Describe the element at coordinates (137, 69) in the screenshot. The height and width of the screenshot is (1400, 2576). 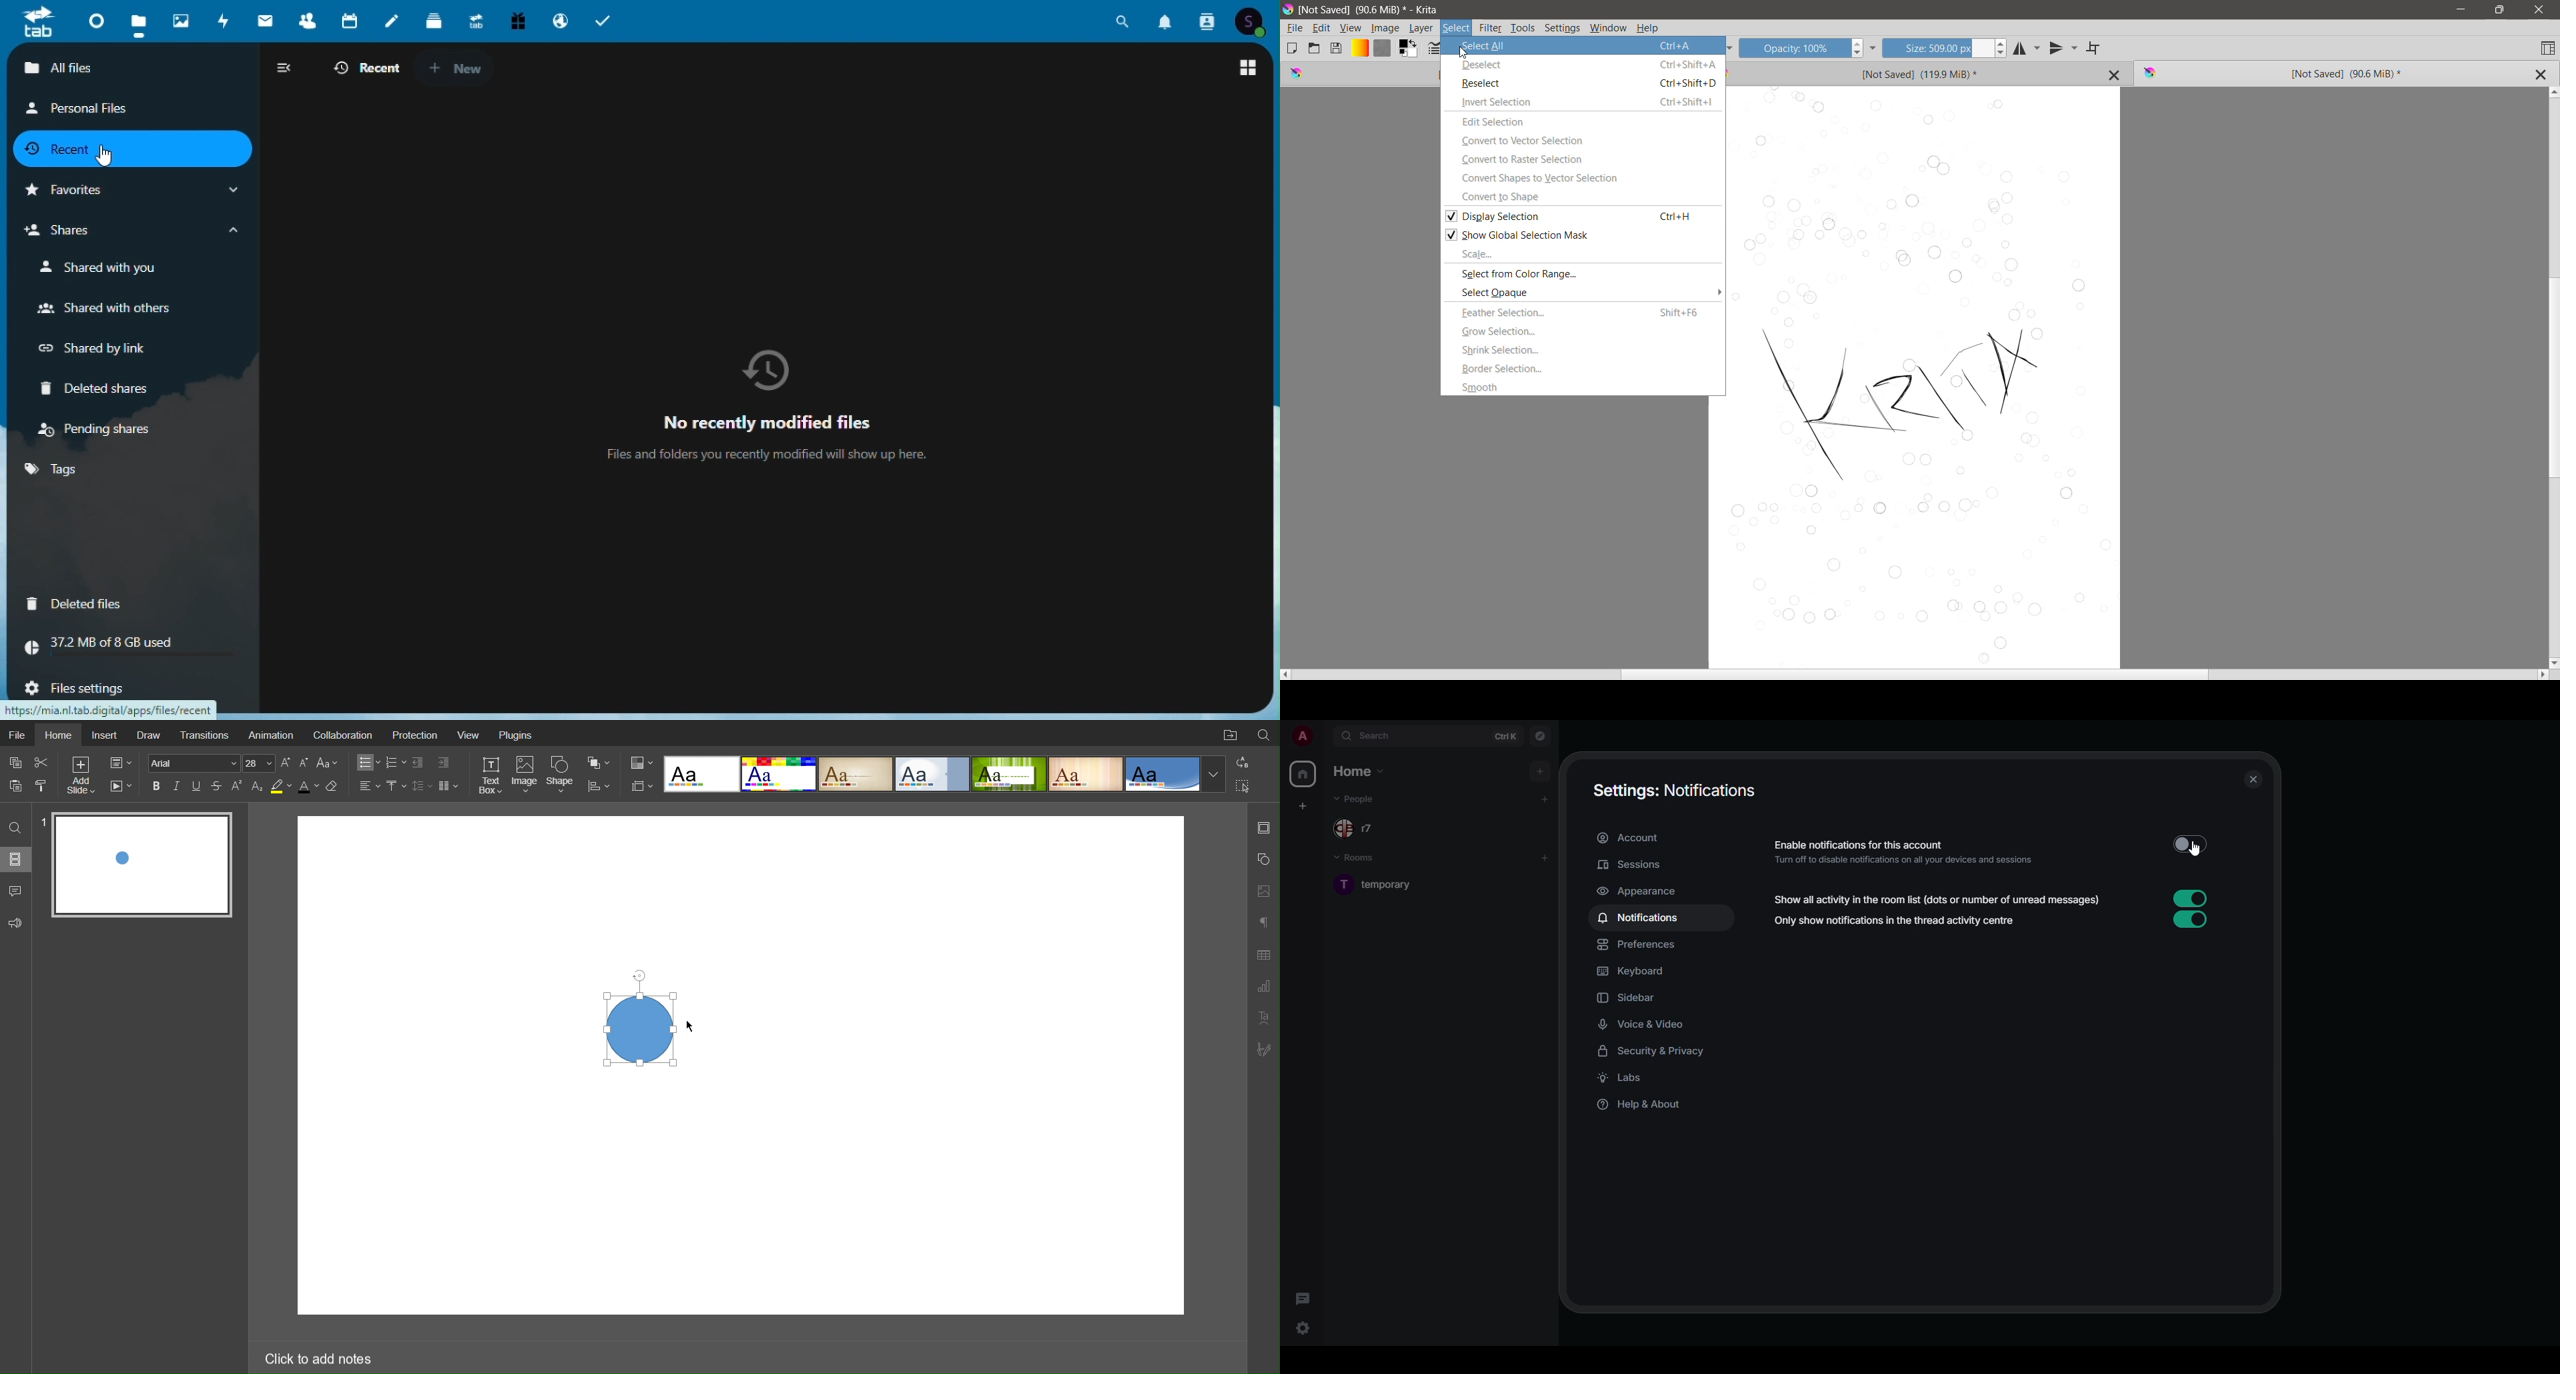
I see `All files` at that location.